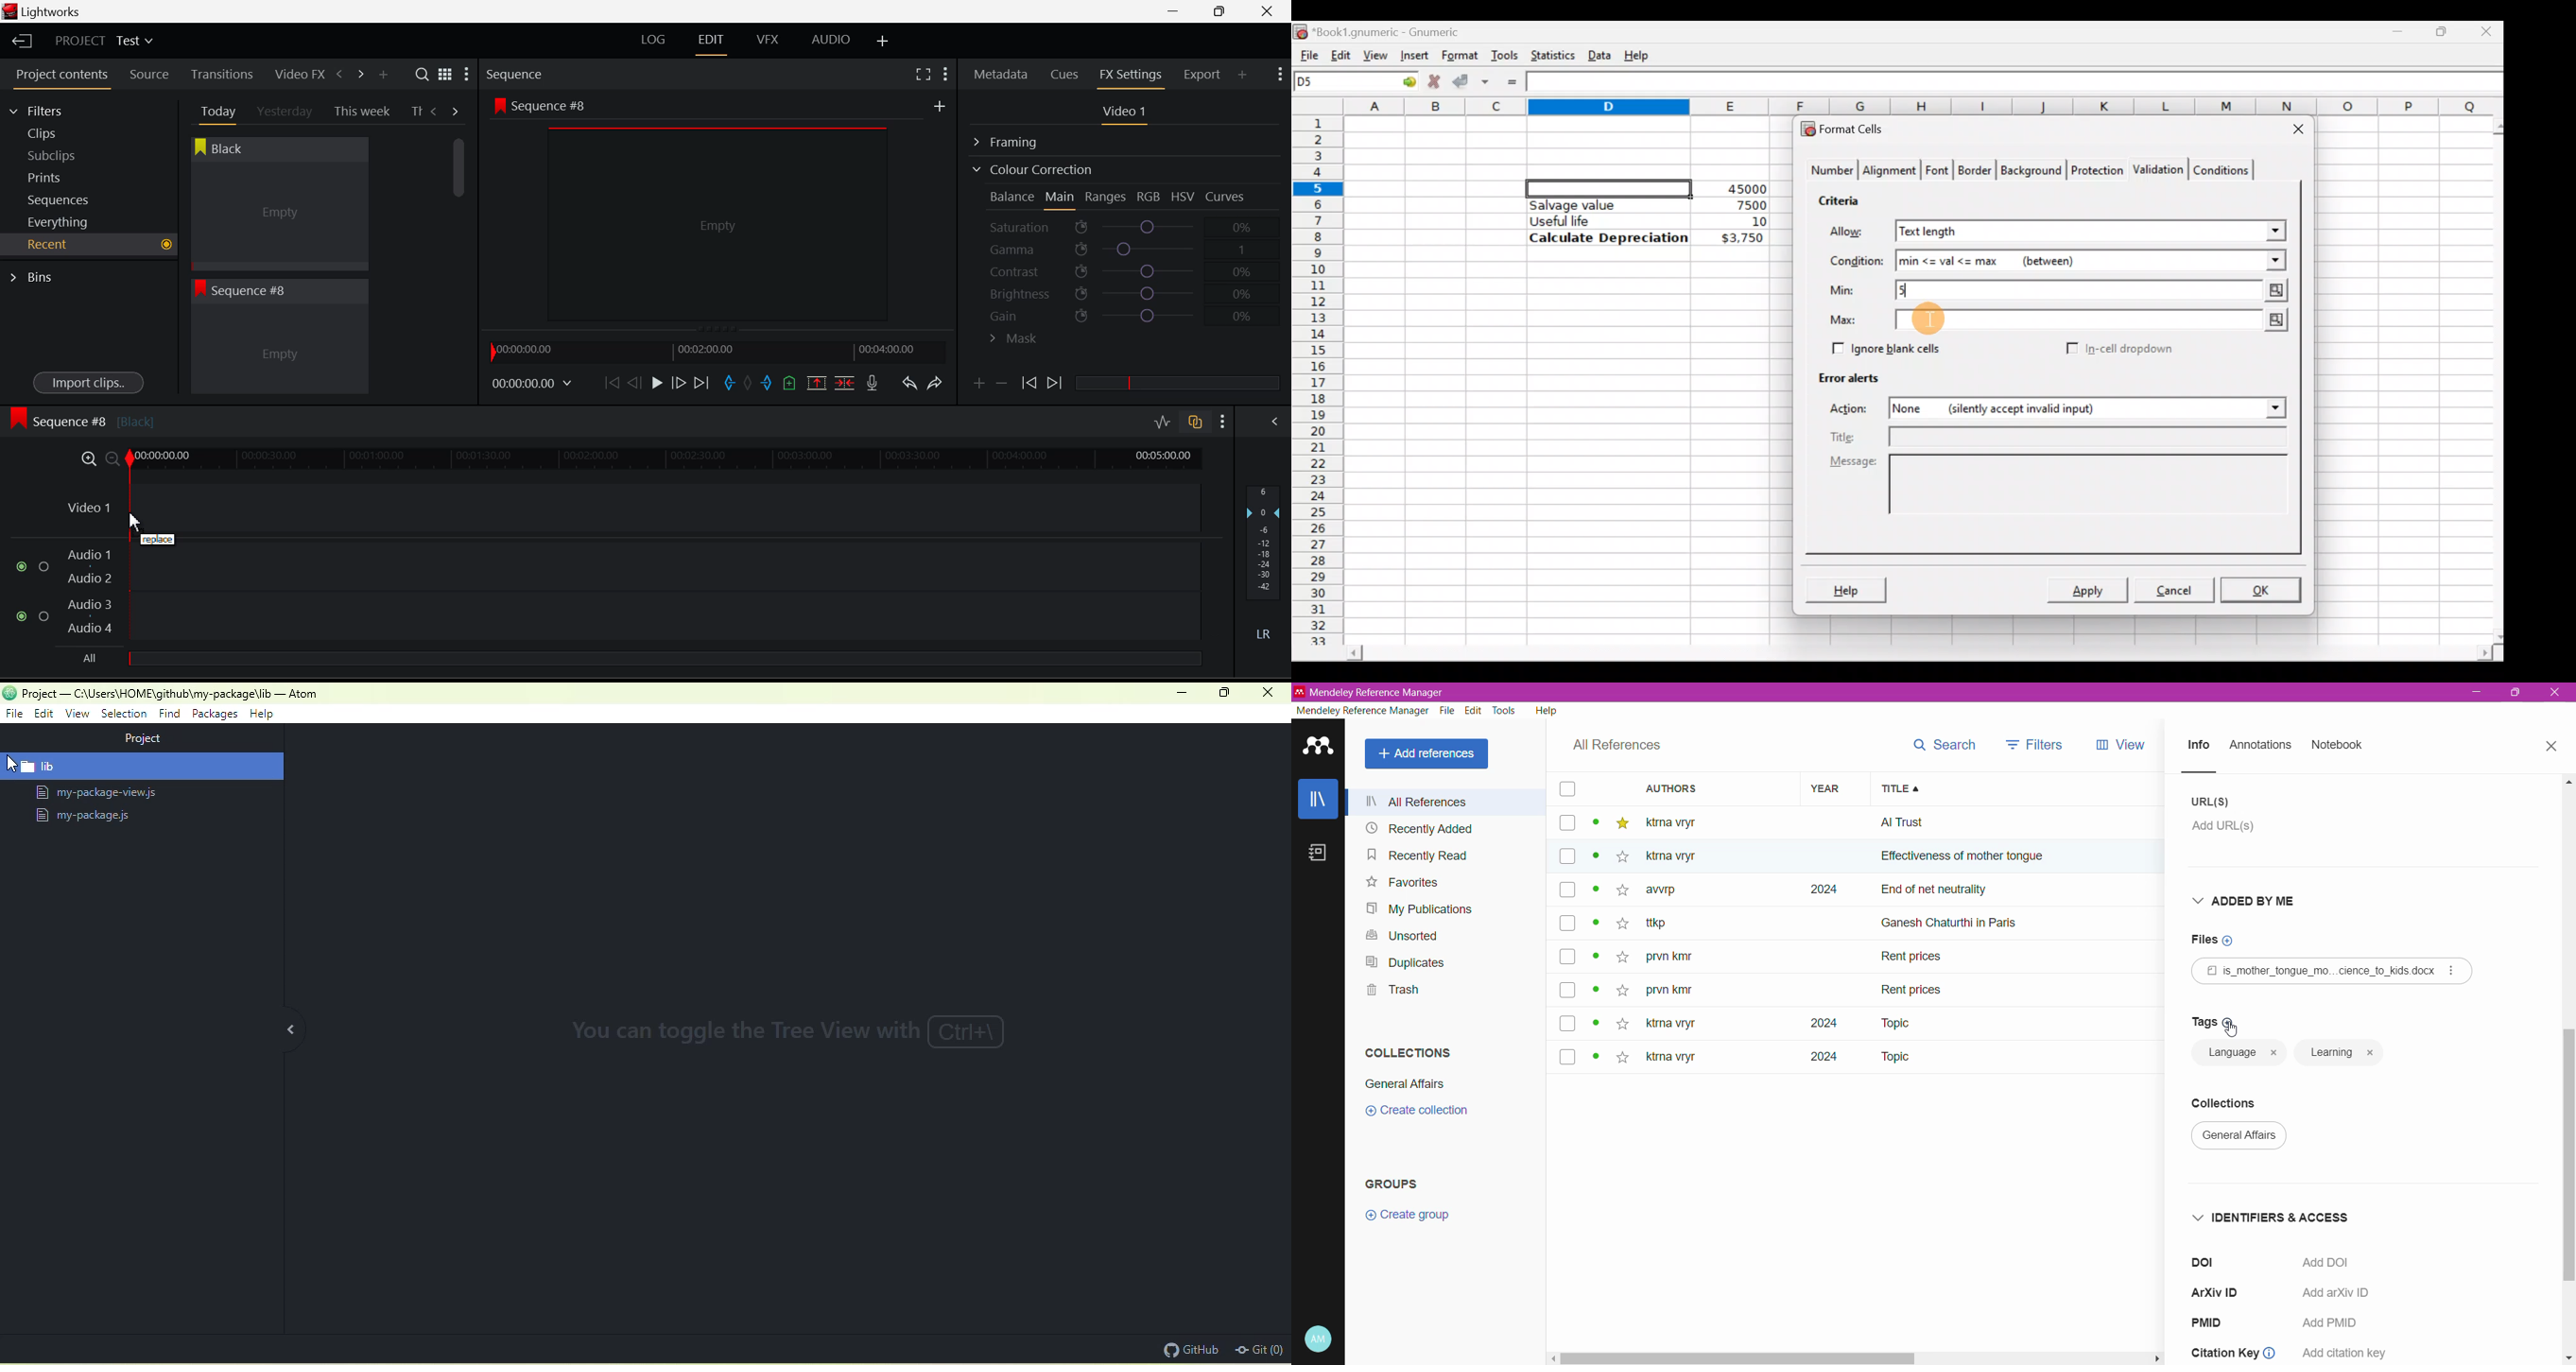 The image size is (2576, 1372). What do you see at coordinates (1429, 754) in the screenshot?
I see `All References` at bounding box center [1429, 754].